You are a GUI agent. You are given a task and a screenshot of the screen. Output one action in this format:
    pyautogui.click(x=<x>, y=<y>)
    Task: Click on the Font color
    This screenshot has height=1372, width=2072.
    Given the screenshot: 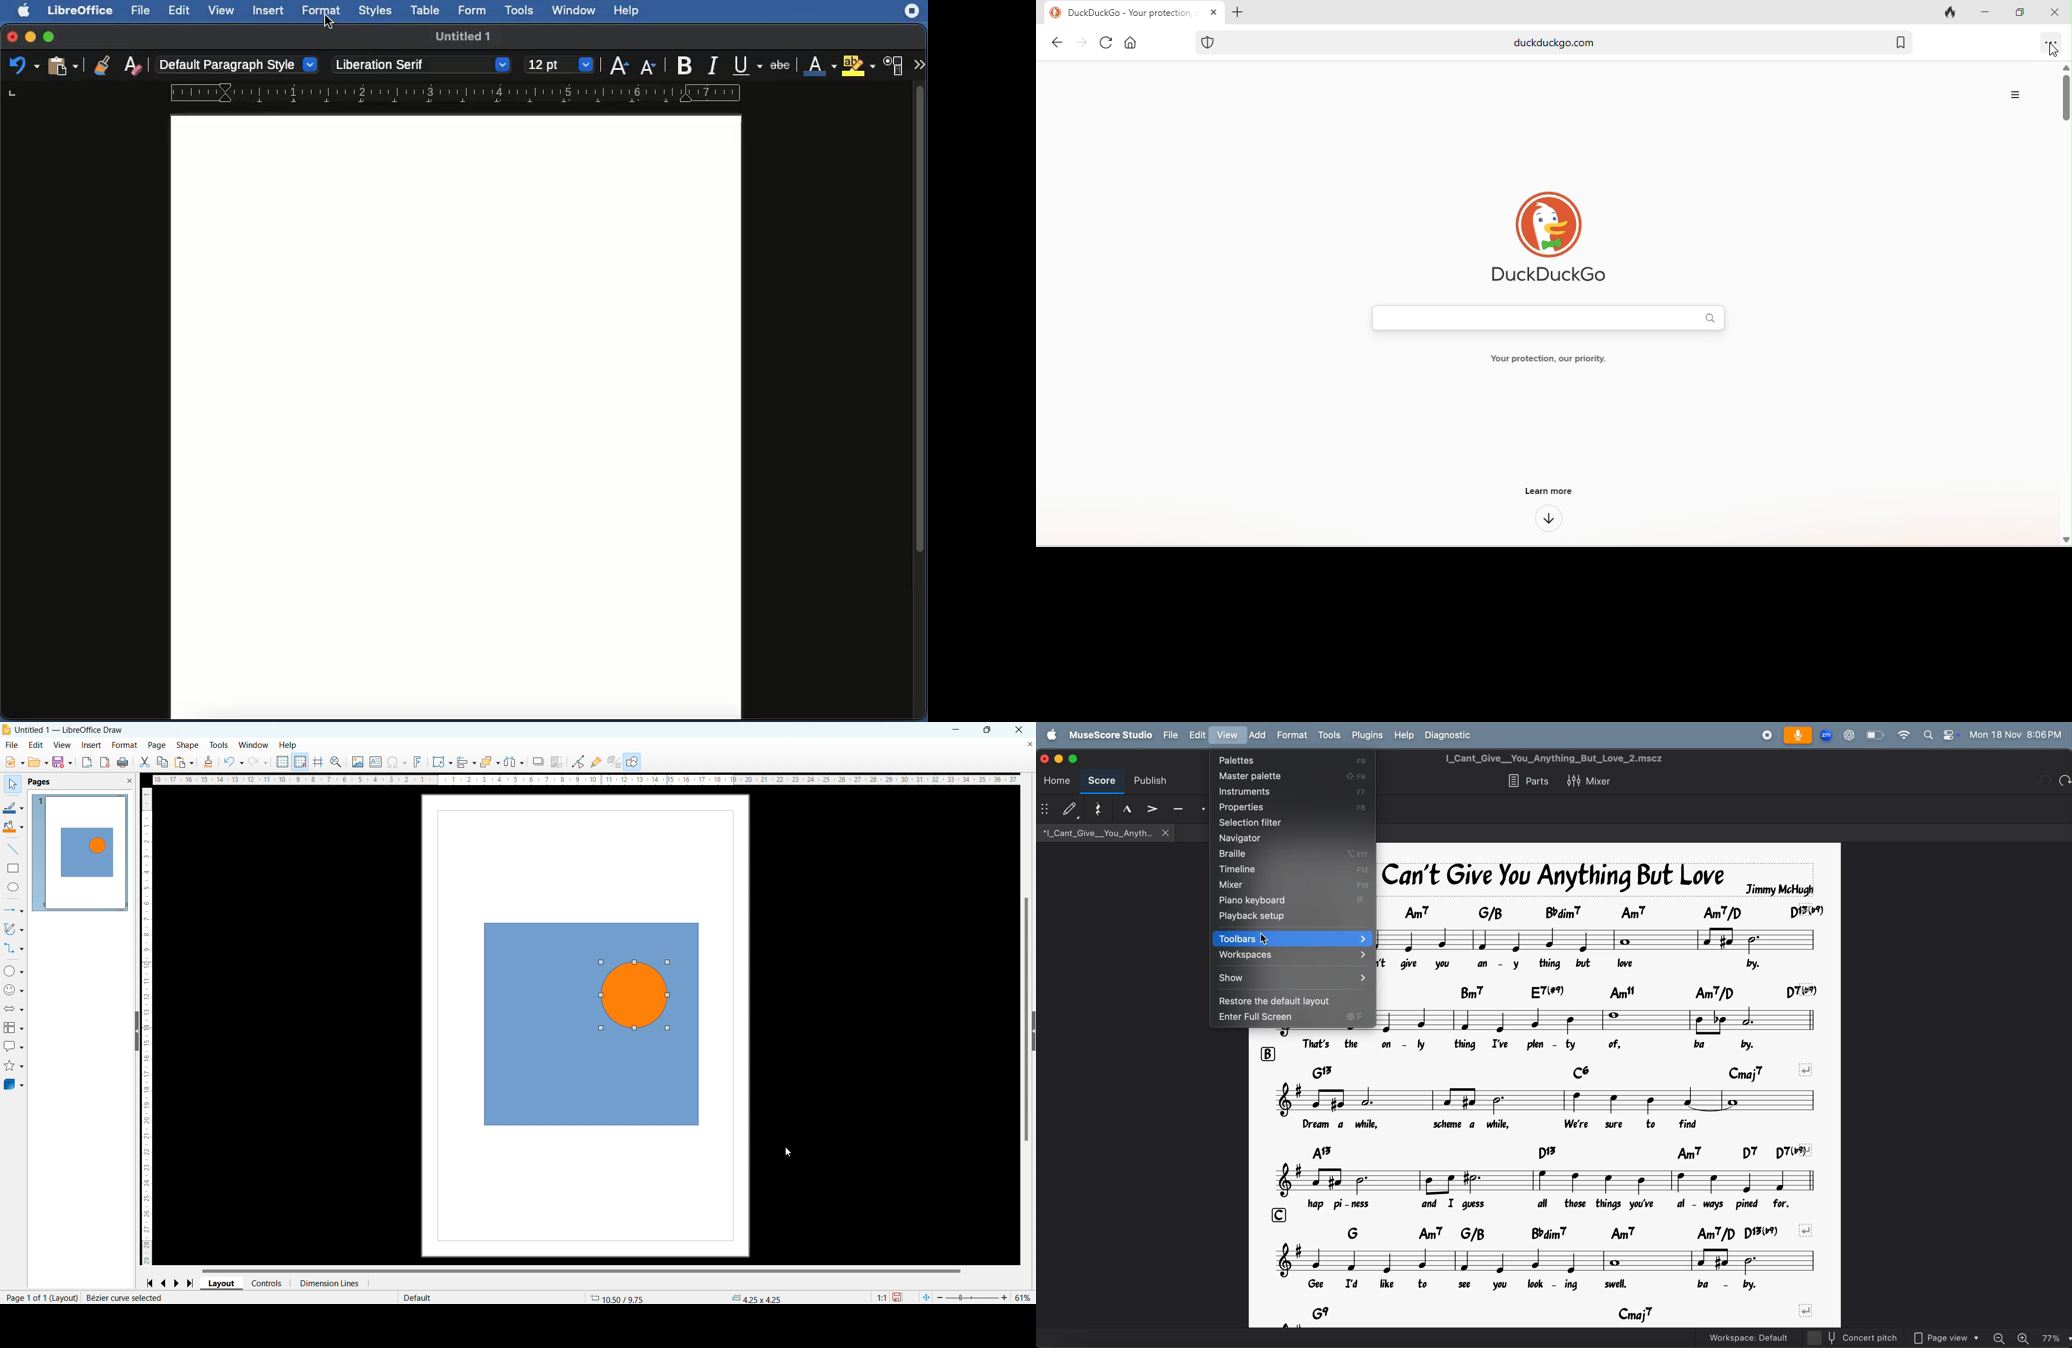 What is the action you would take?
    pyautogui.click(x=819, y=63)
    